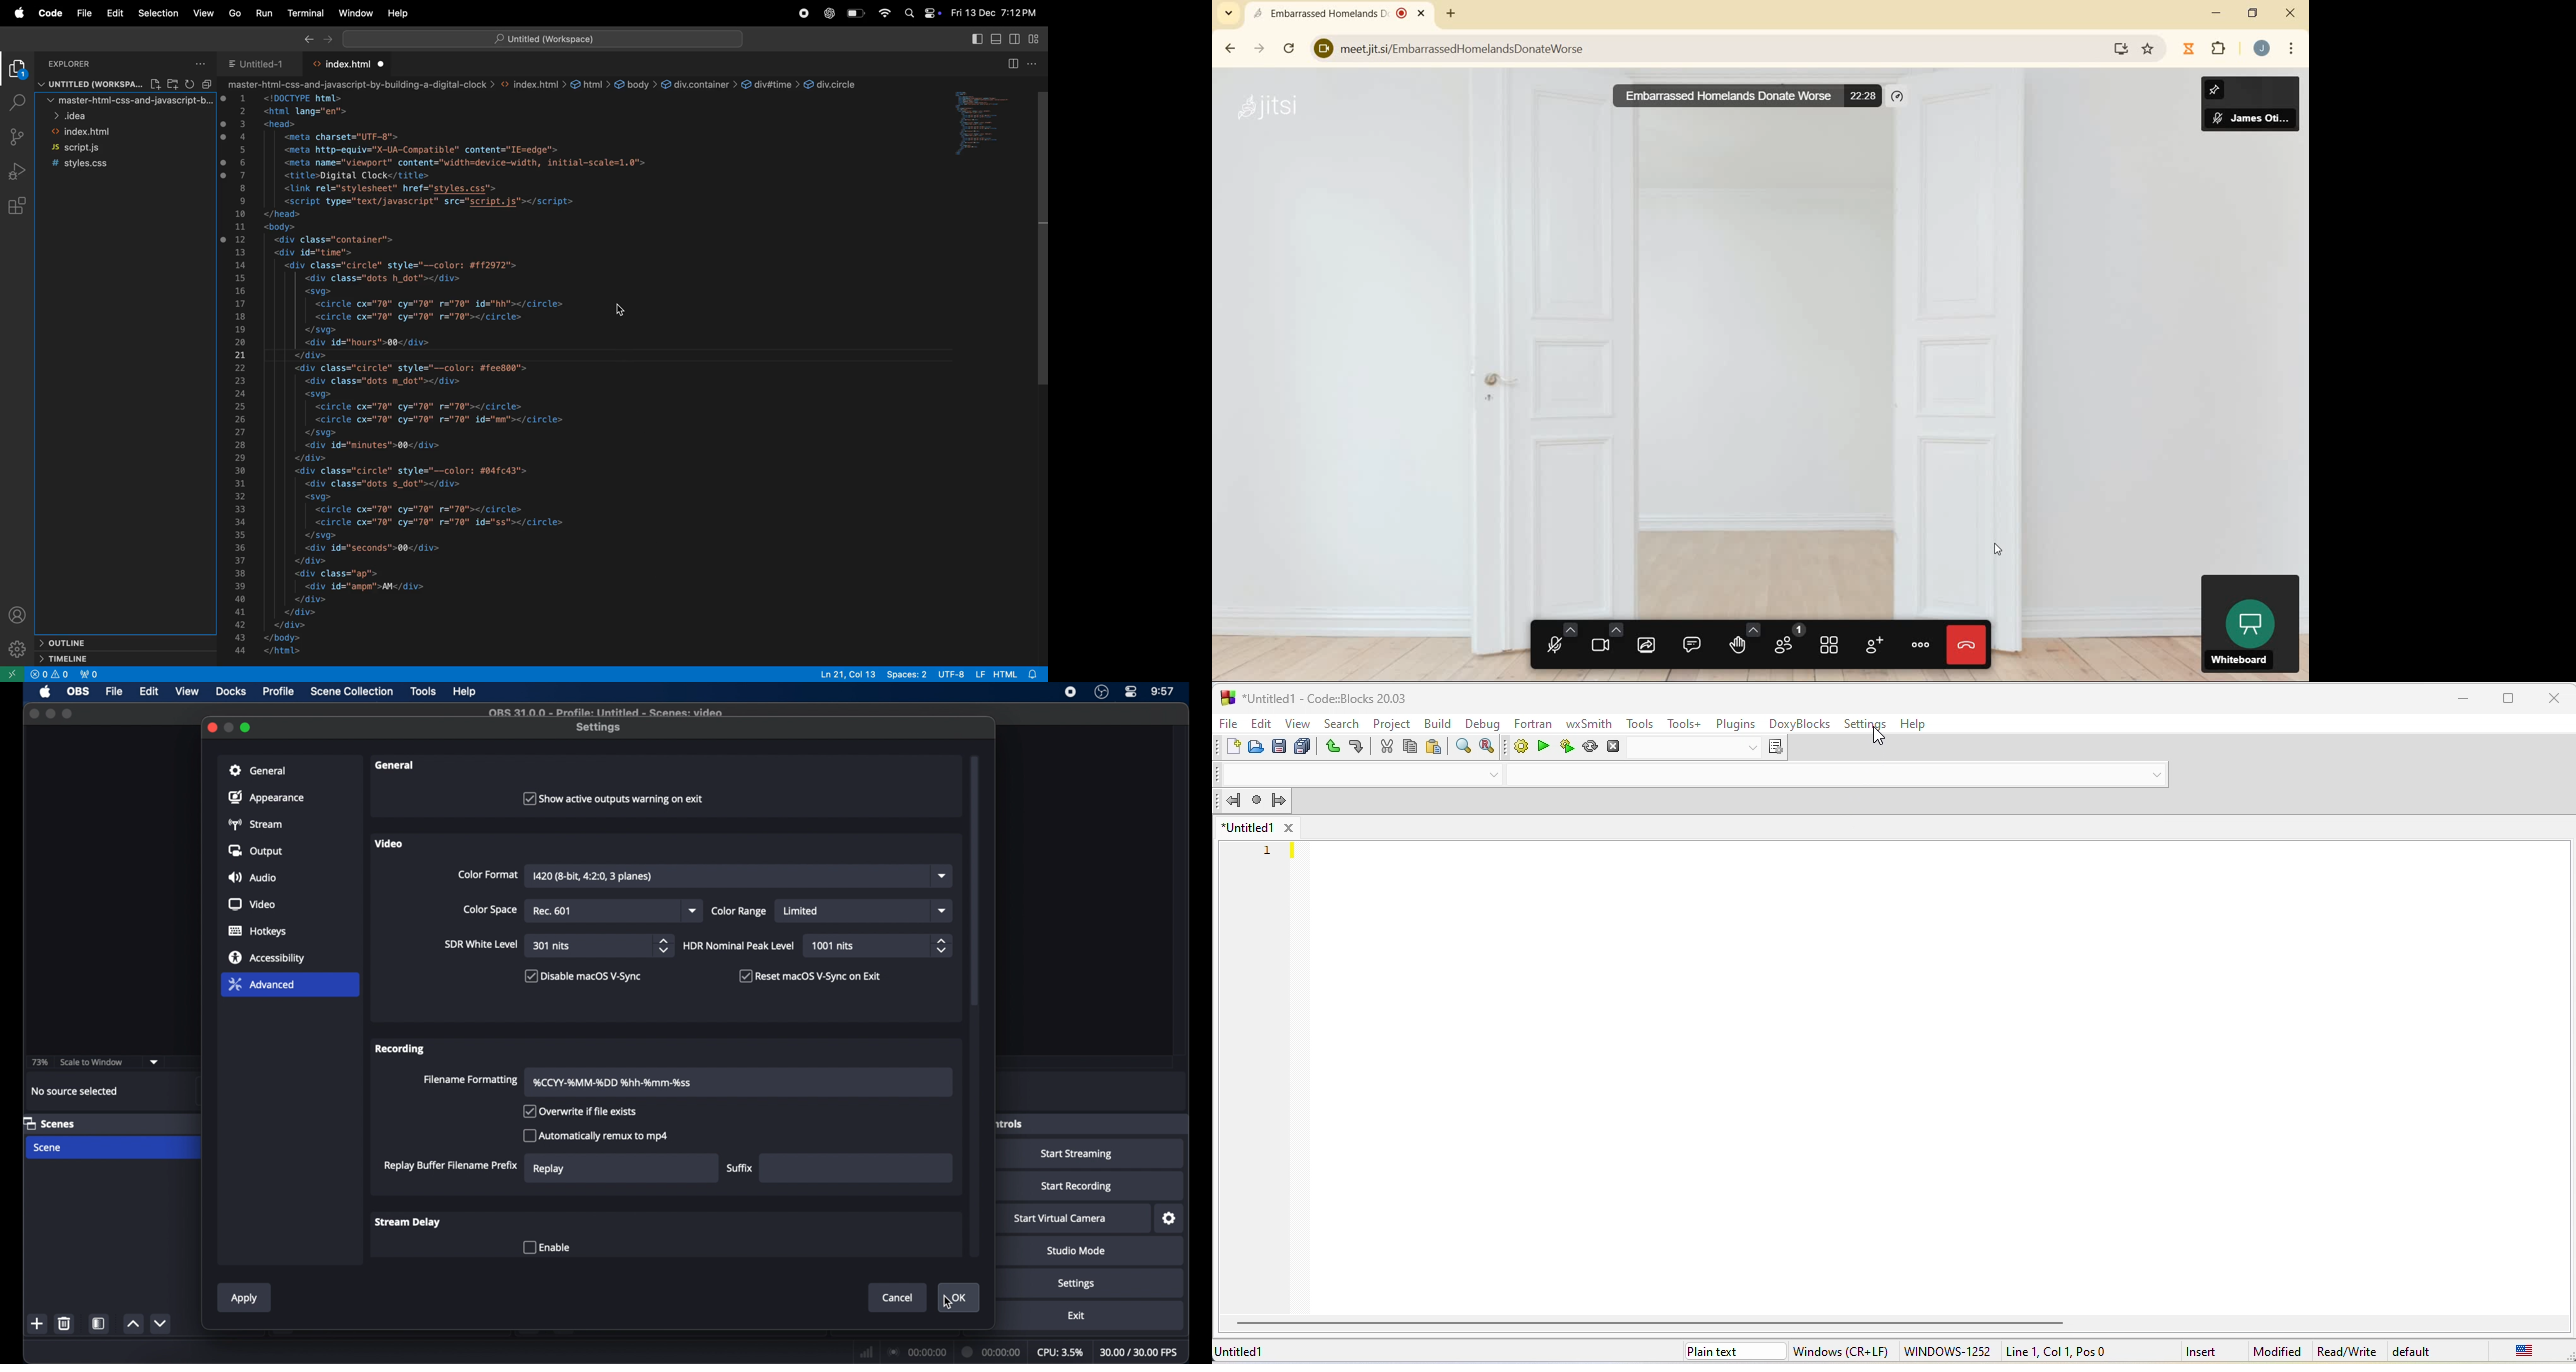 The width and height of the screenshot is (2576, 1372). What do you see at coordinates (1164, 691) in the screenshot?
I see `time` at bounding box center [1164, 691].